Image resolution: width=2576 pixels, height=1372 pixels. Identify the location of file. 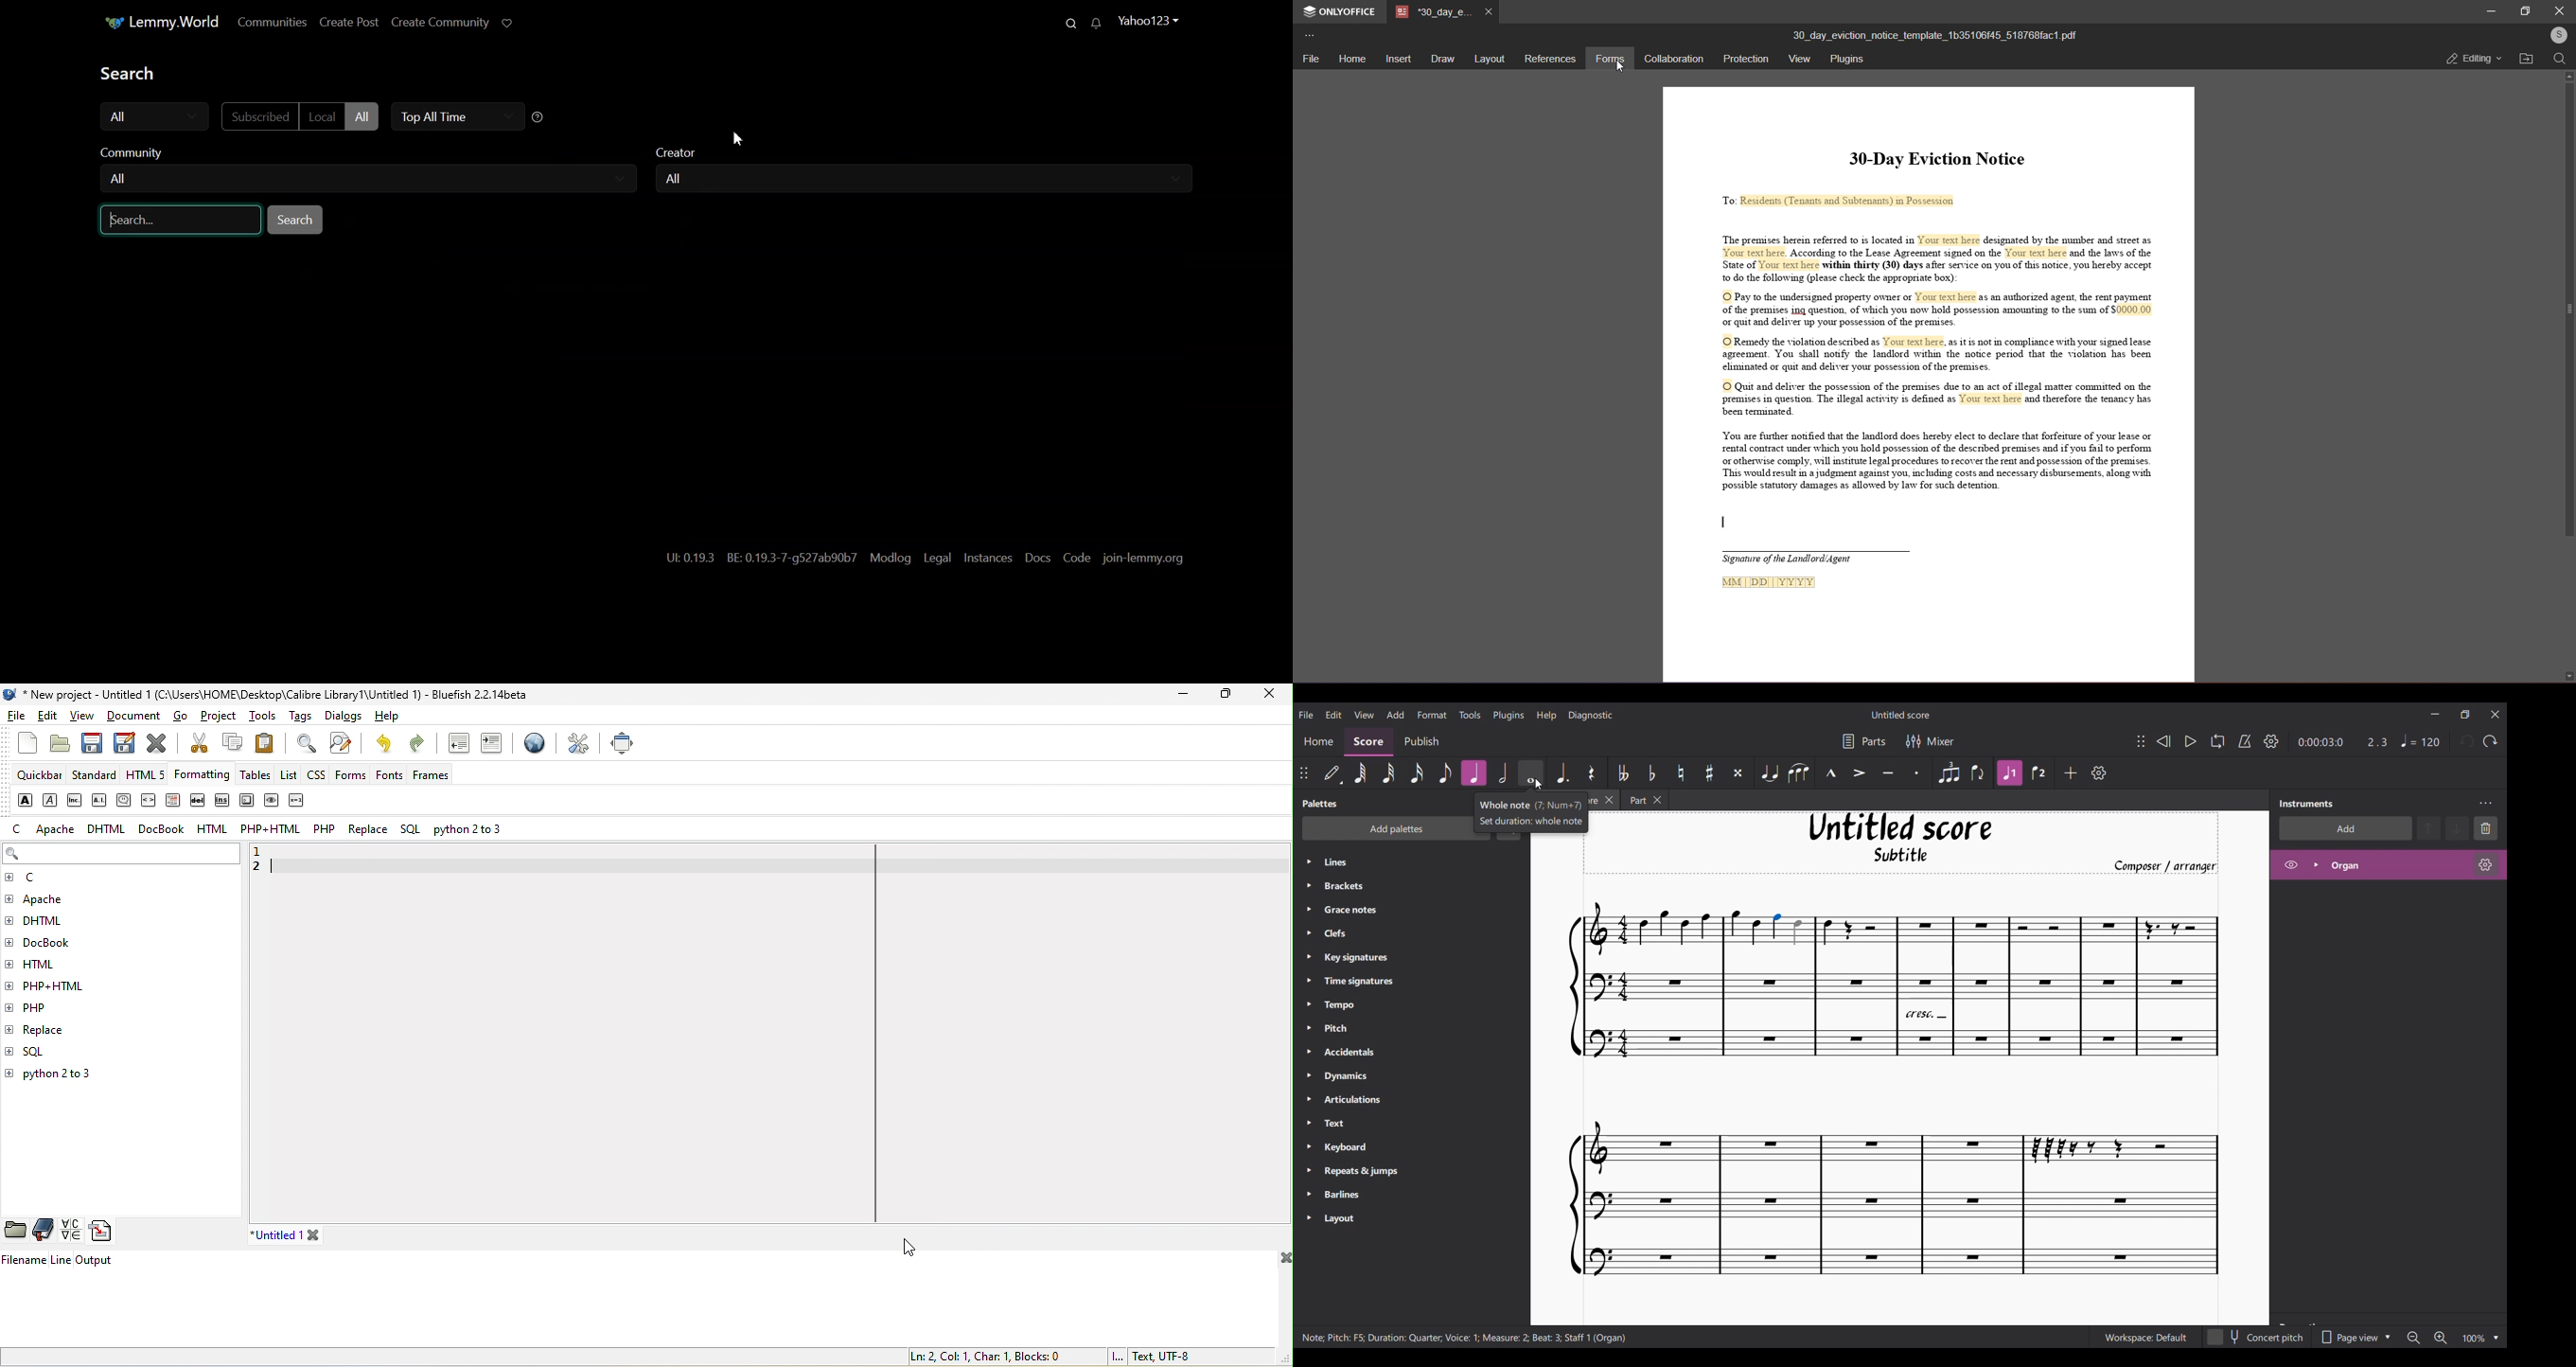
(17, 717).